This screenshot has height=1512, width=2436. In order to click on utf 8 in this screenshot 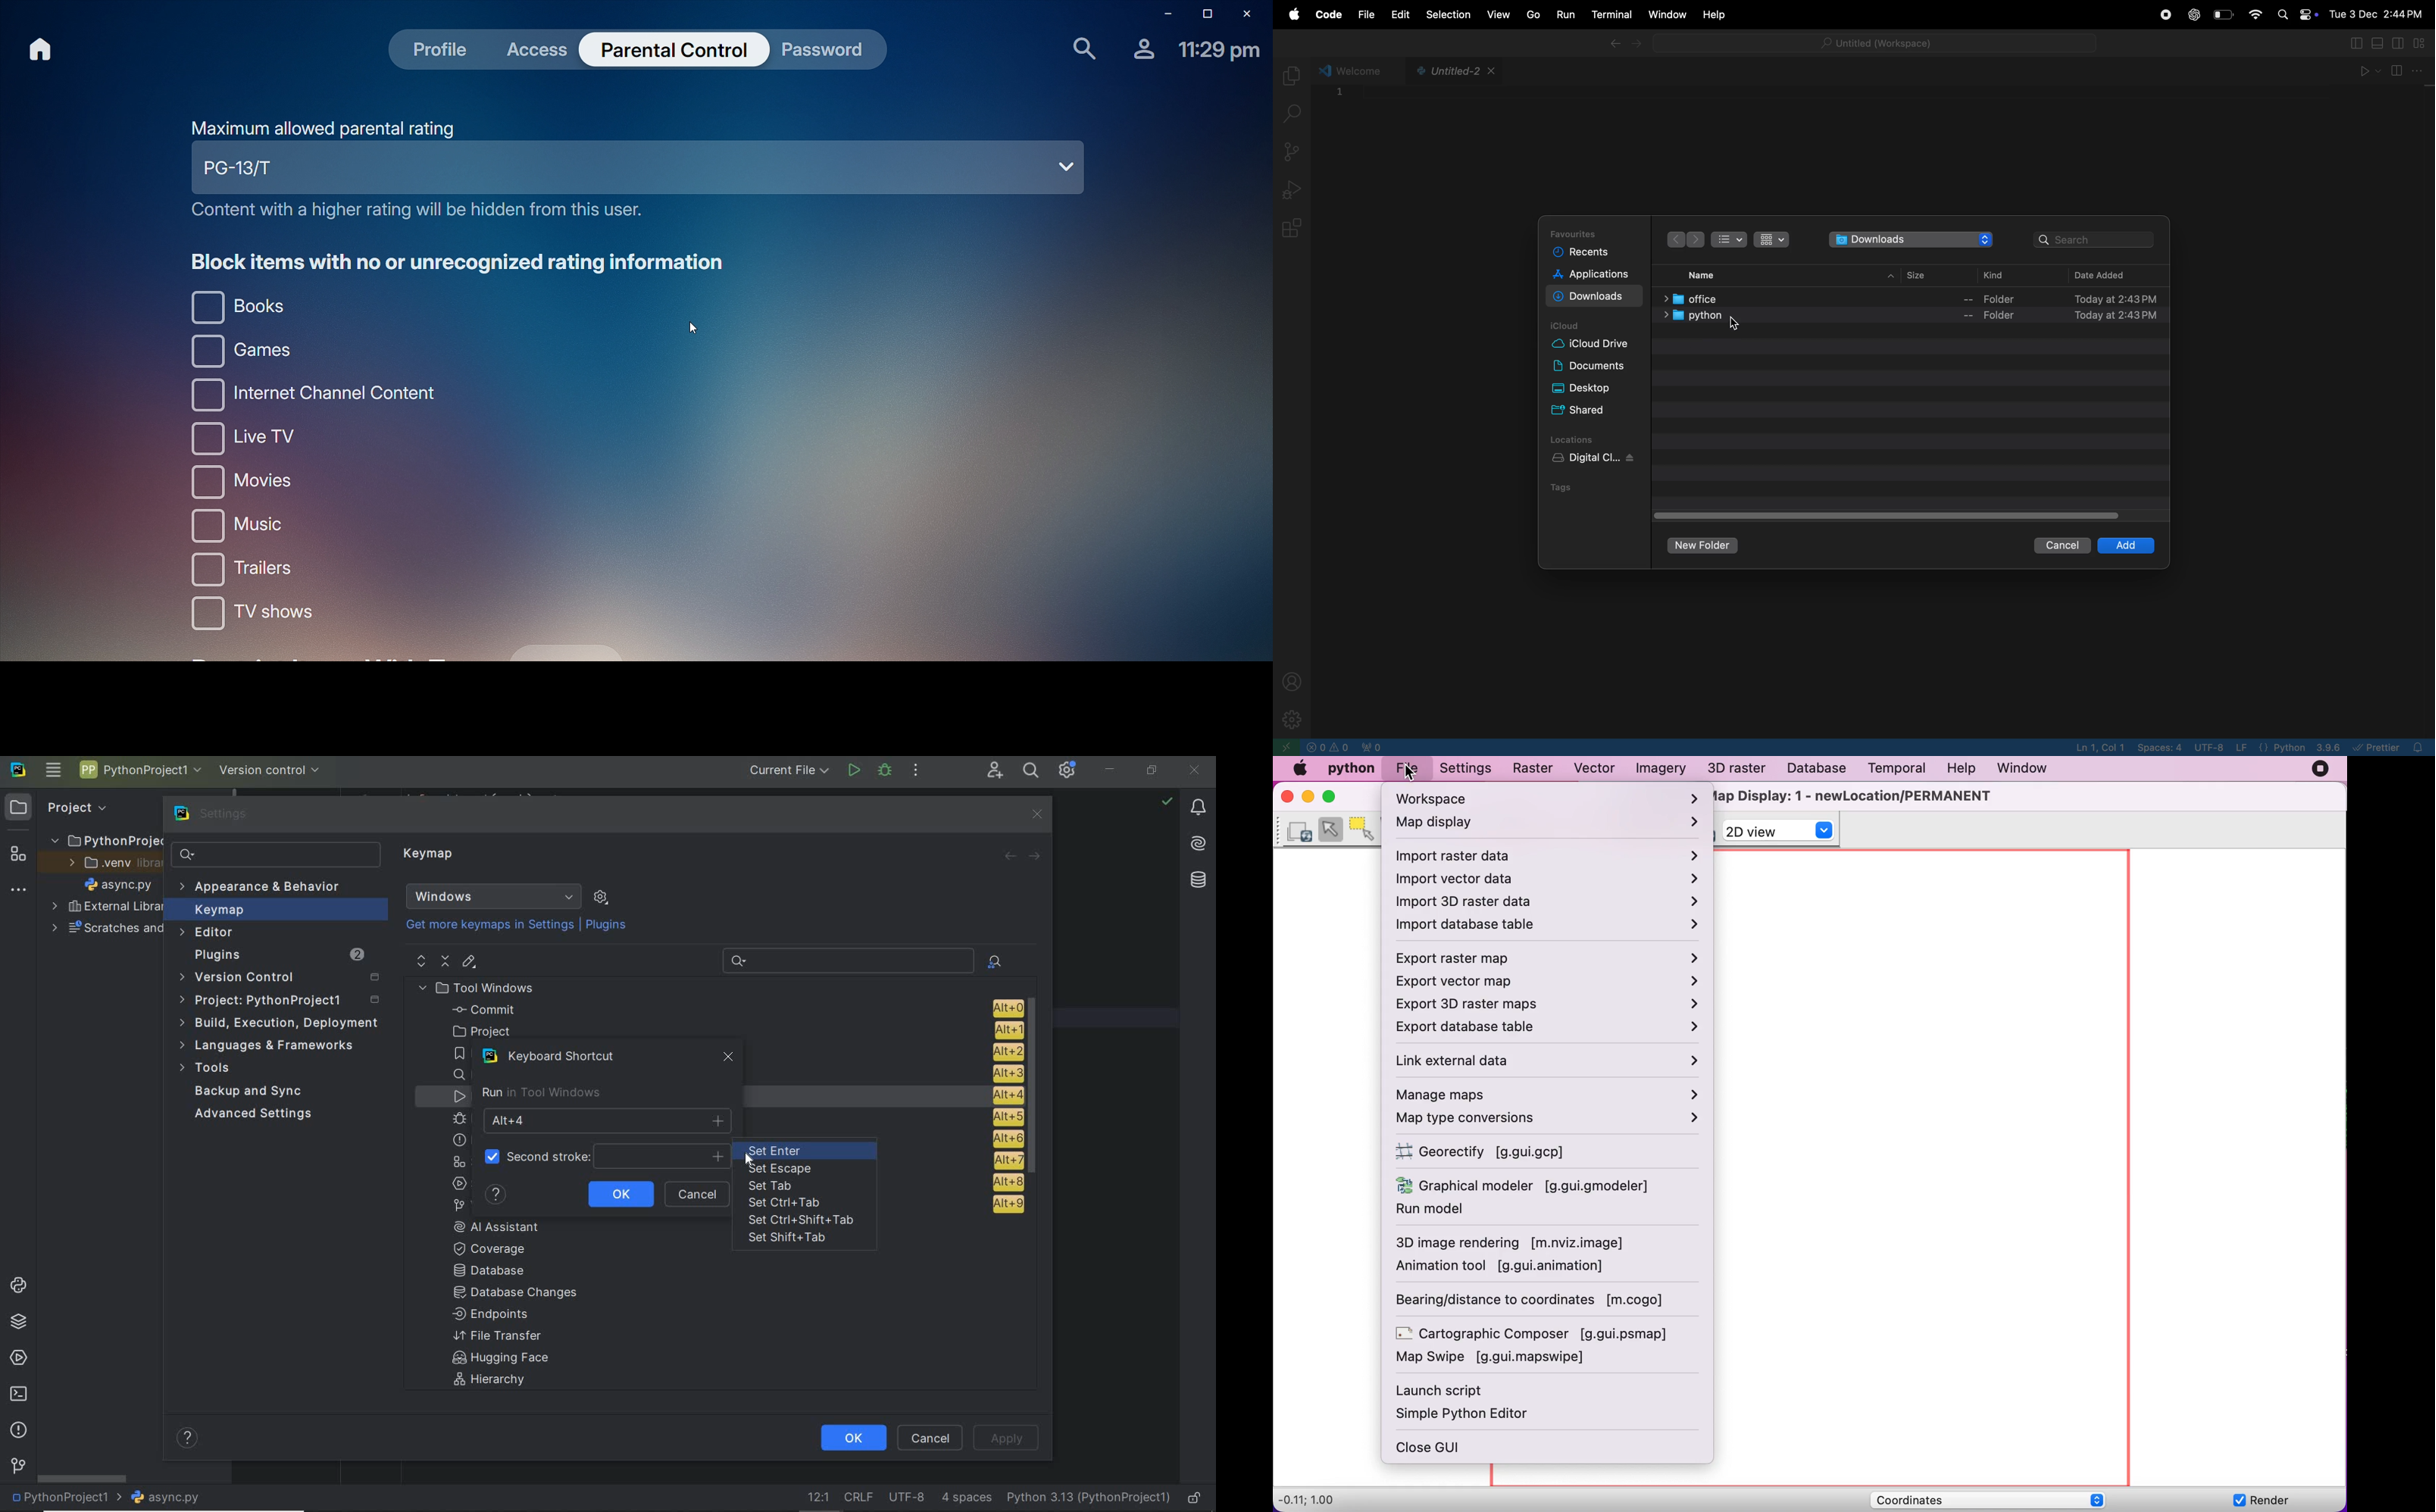, I will do `click(2223, 748)`.